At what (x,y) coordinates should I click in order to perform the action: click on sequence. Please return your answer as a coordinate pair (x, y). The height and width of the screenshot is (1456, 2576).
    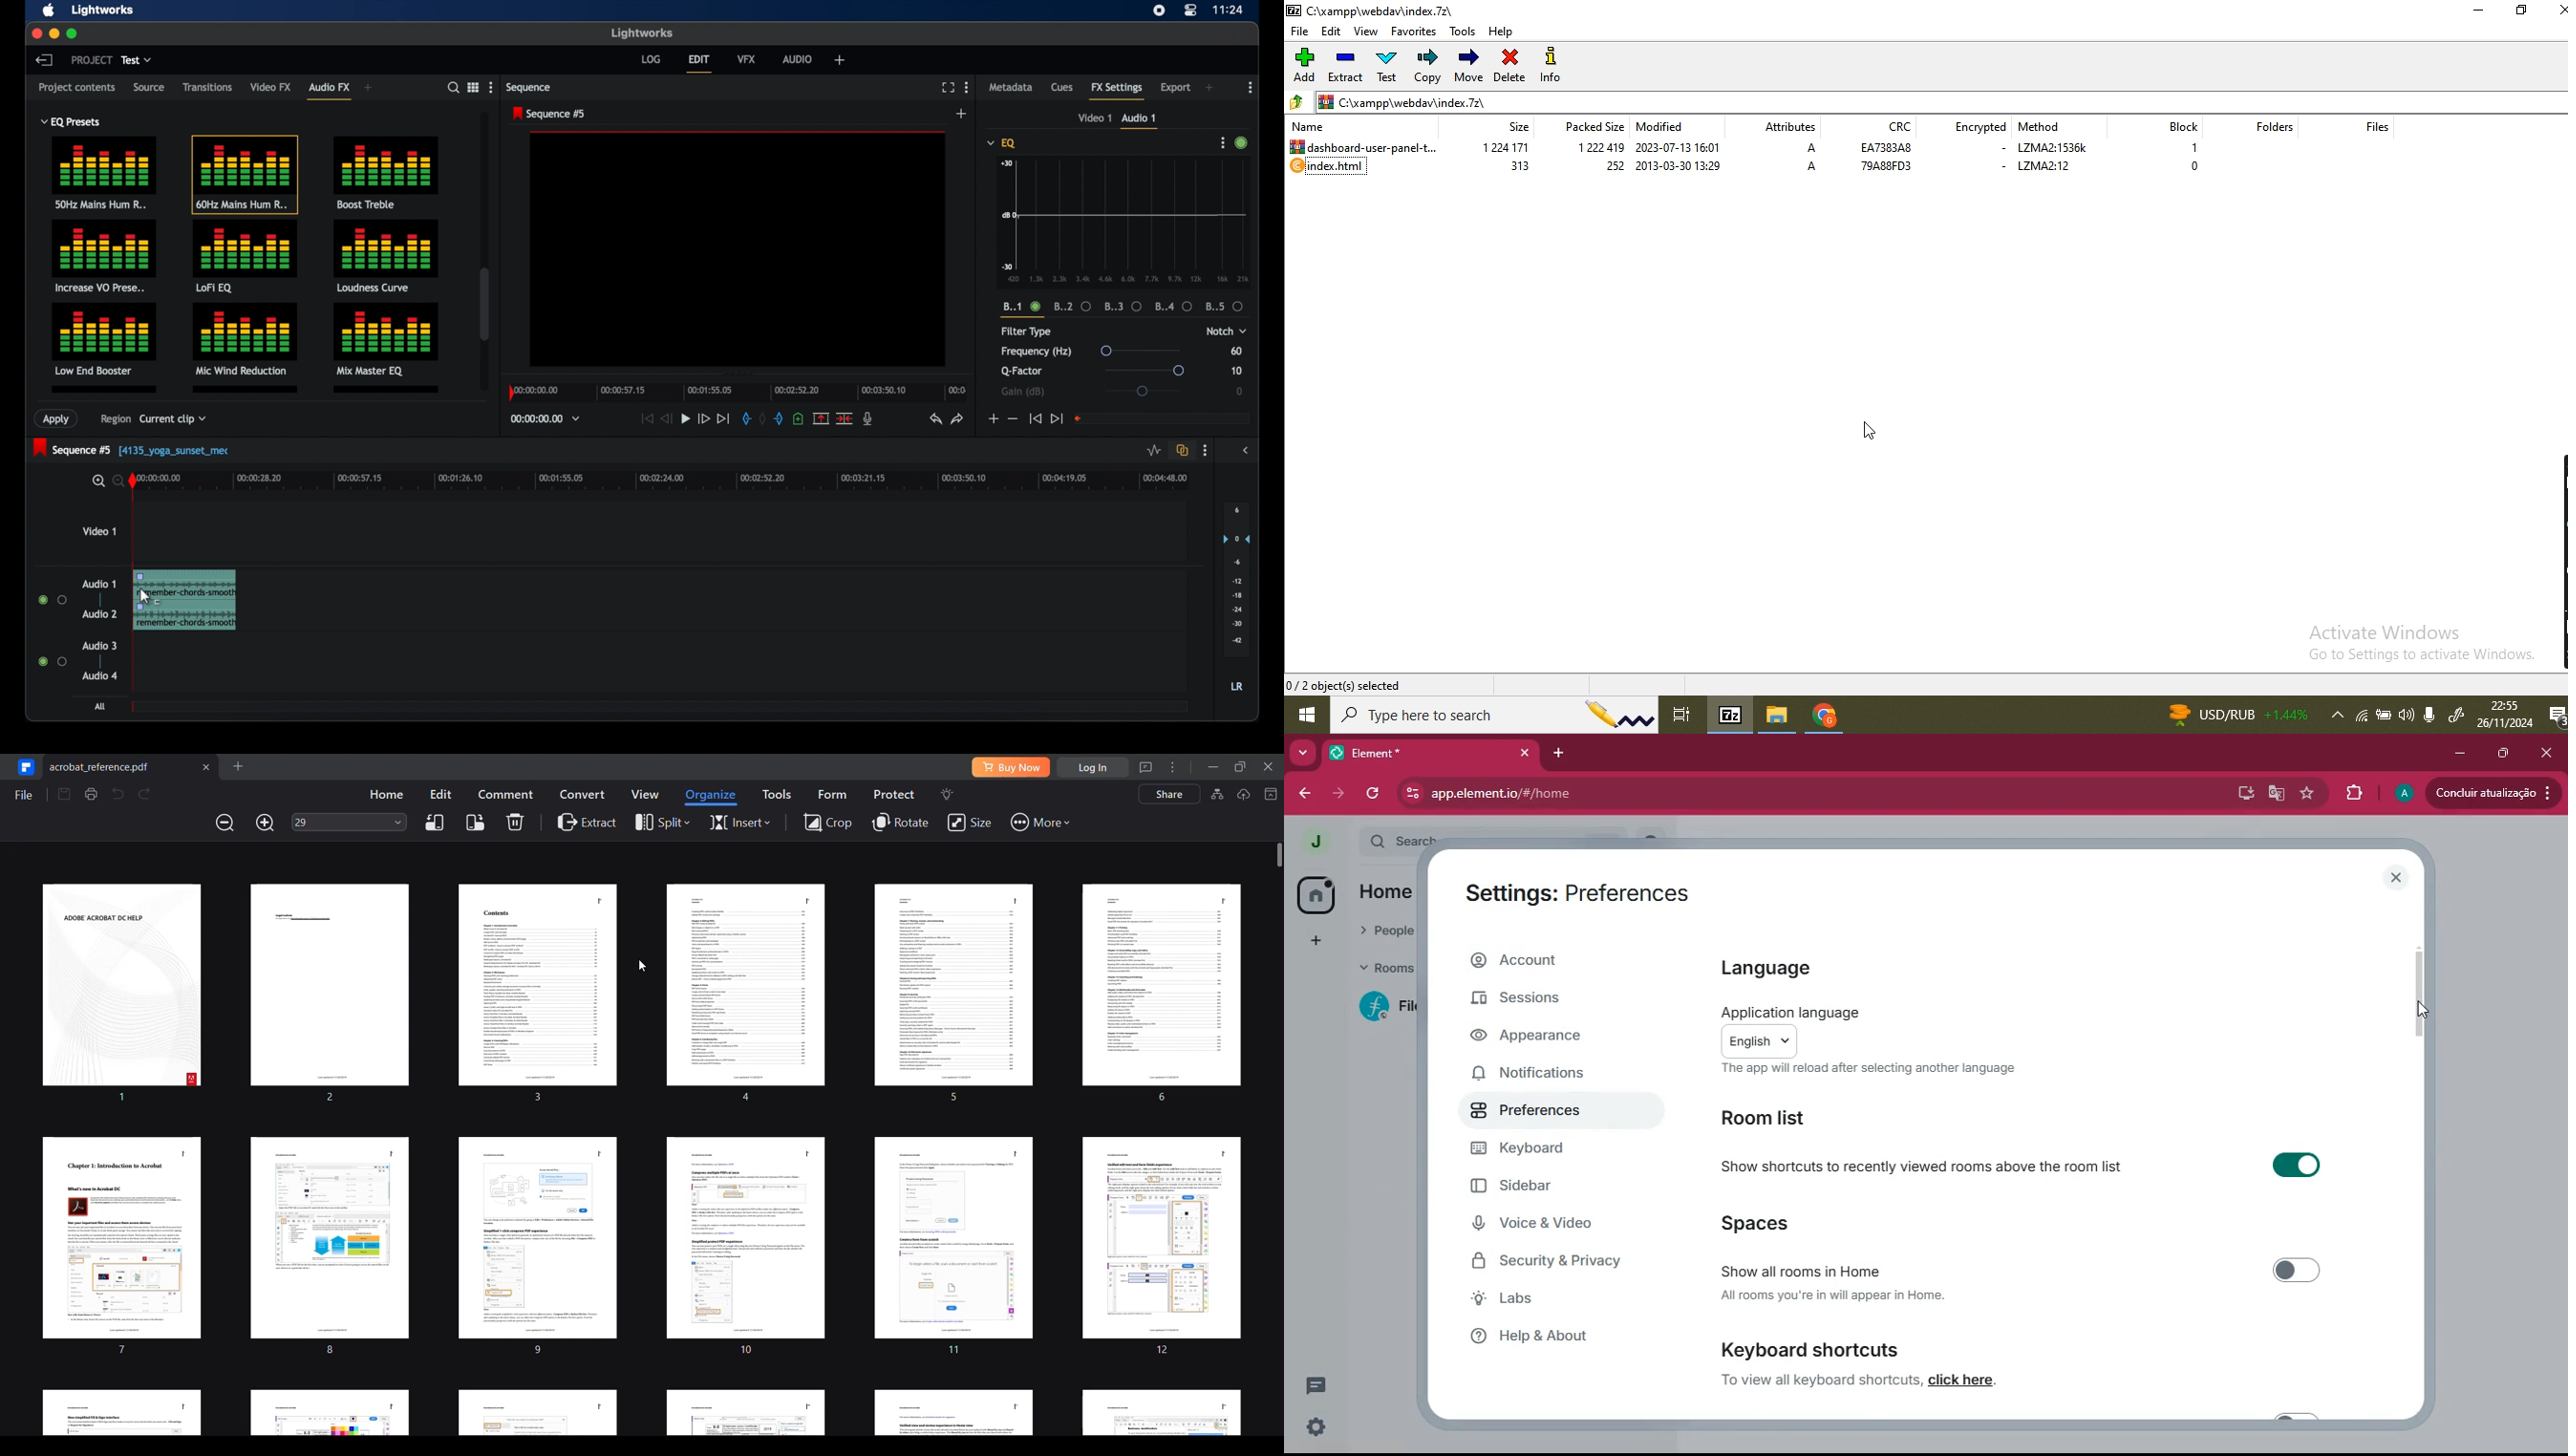
    Looking at the image, I should click on (528, 88).